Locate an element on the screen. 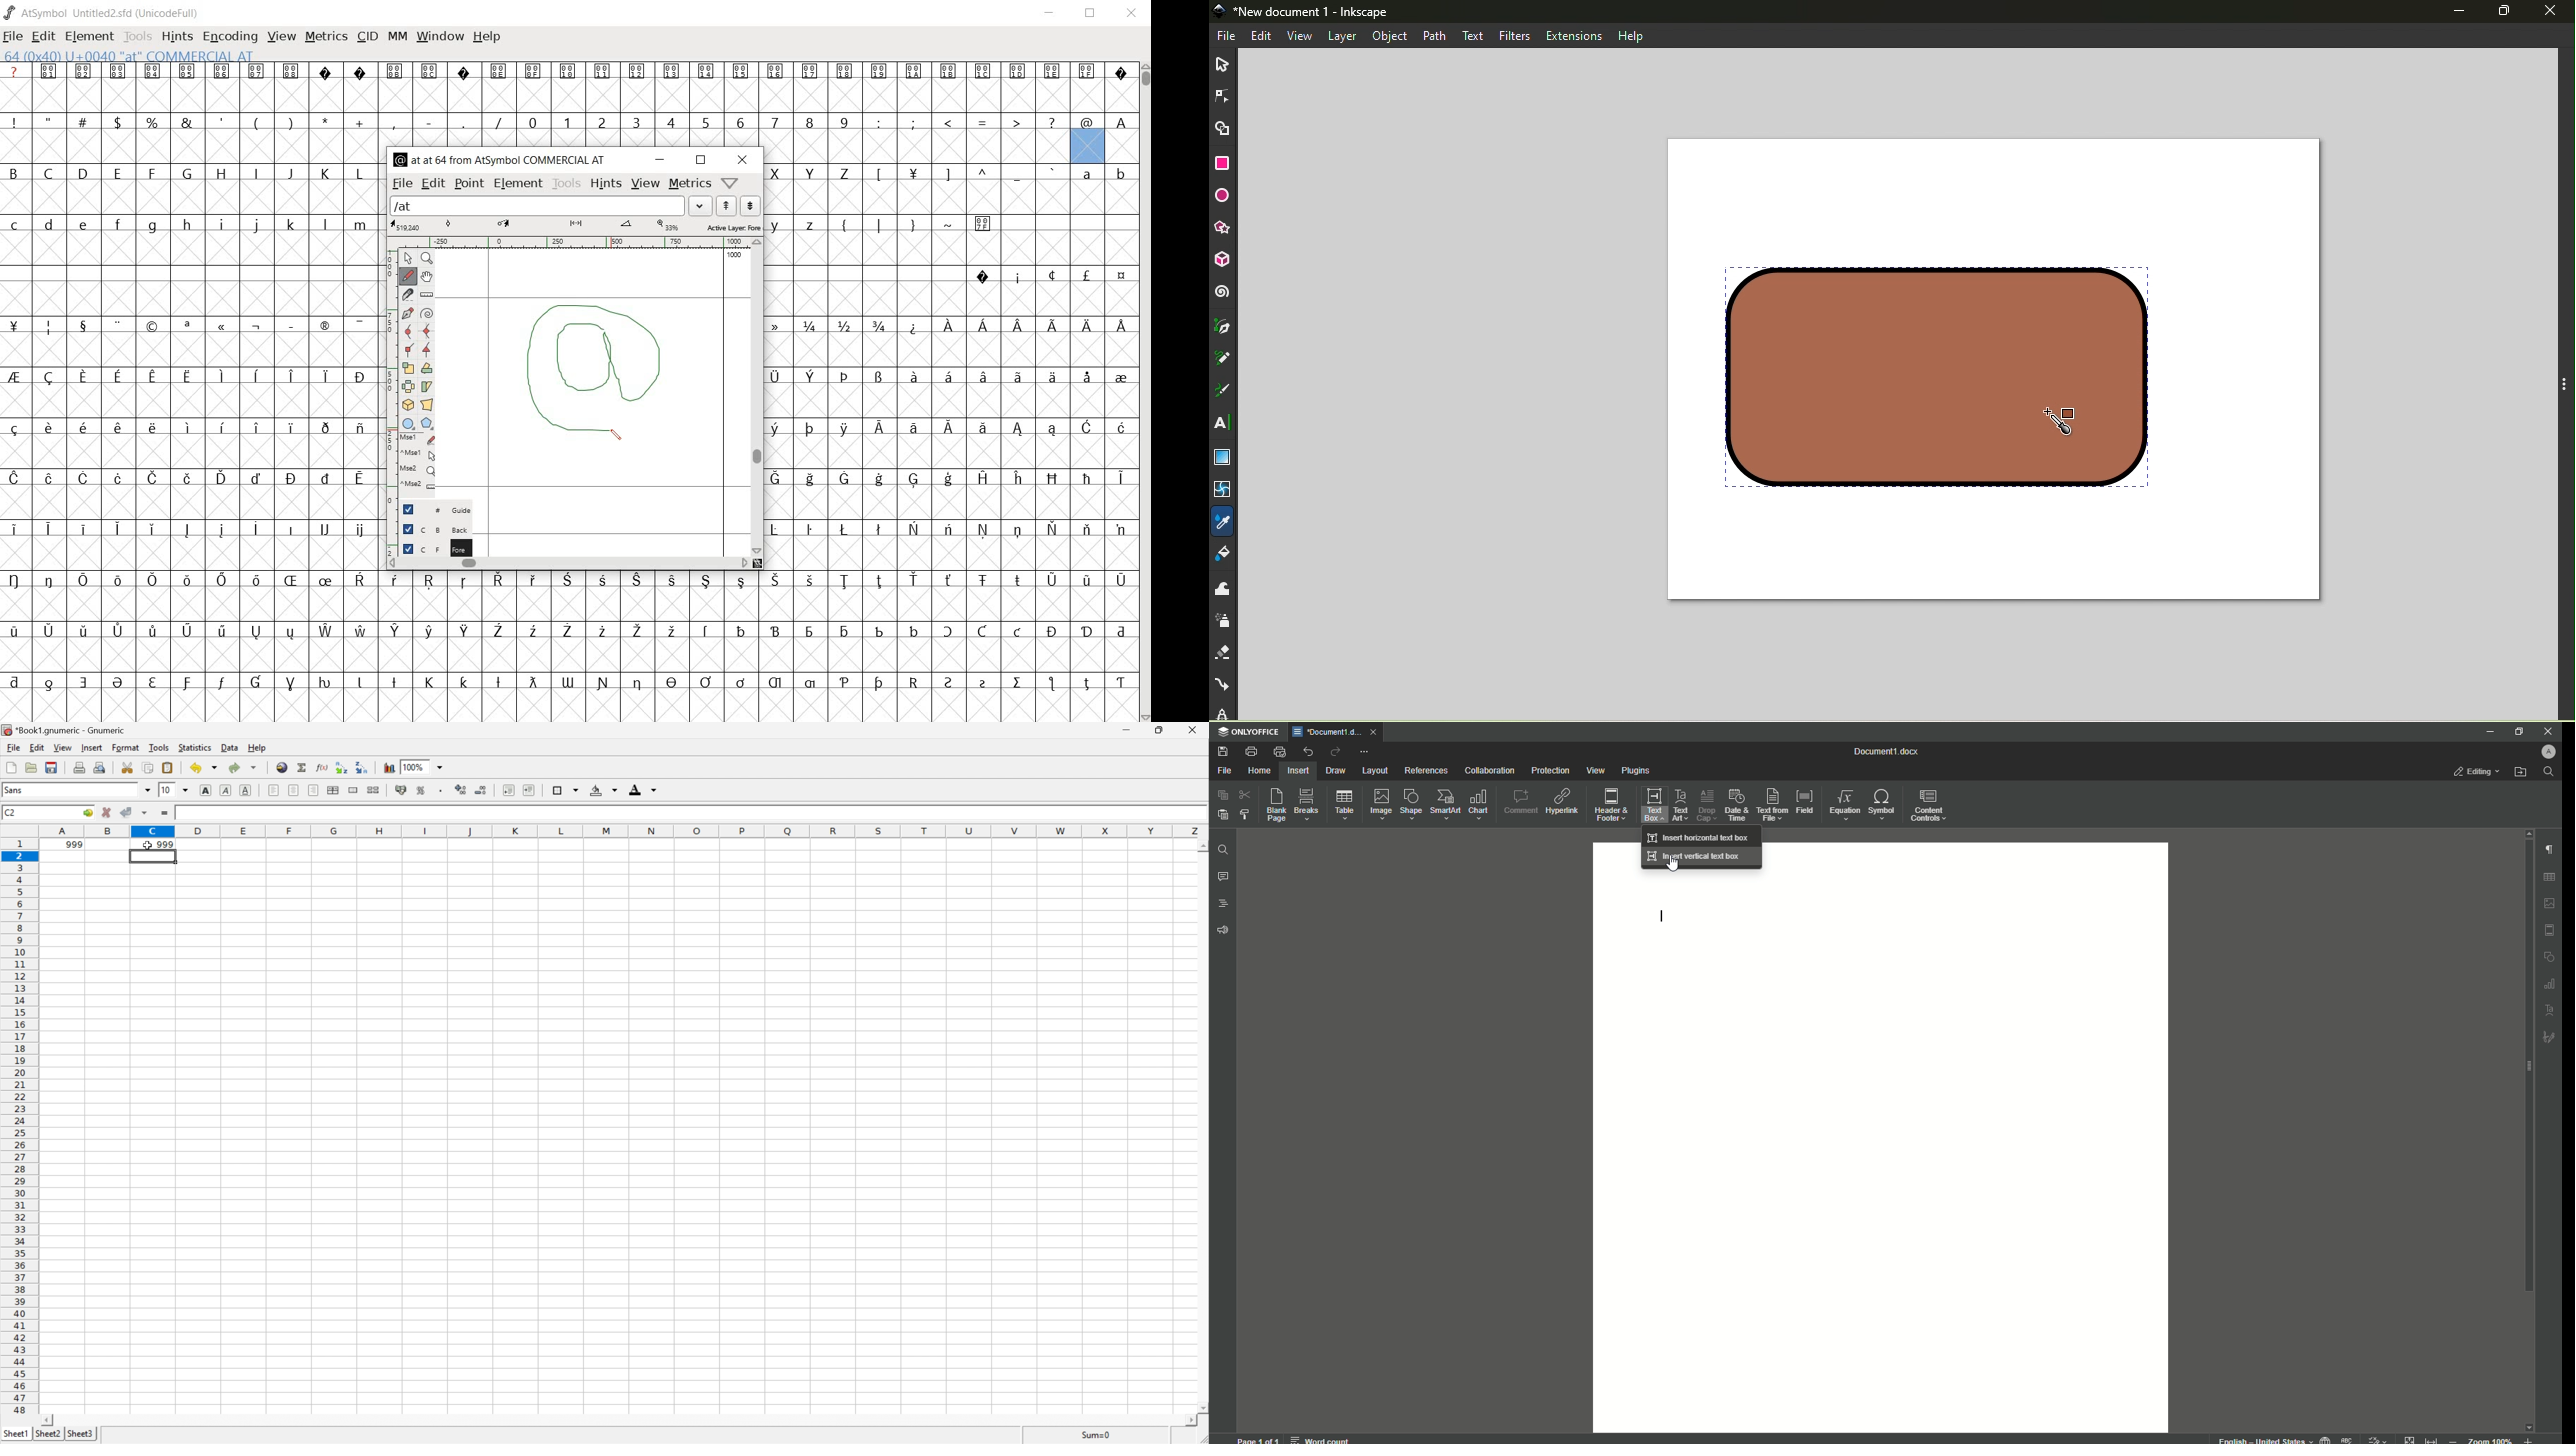 Image resolution: width=2576 pixels, height=1456 pixels. Align left is located at coordinates (273, 791).